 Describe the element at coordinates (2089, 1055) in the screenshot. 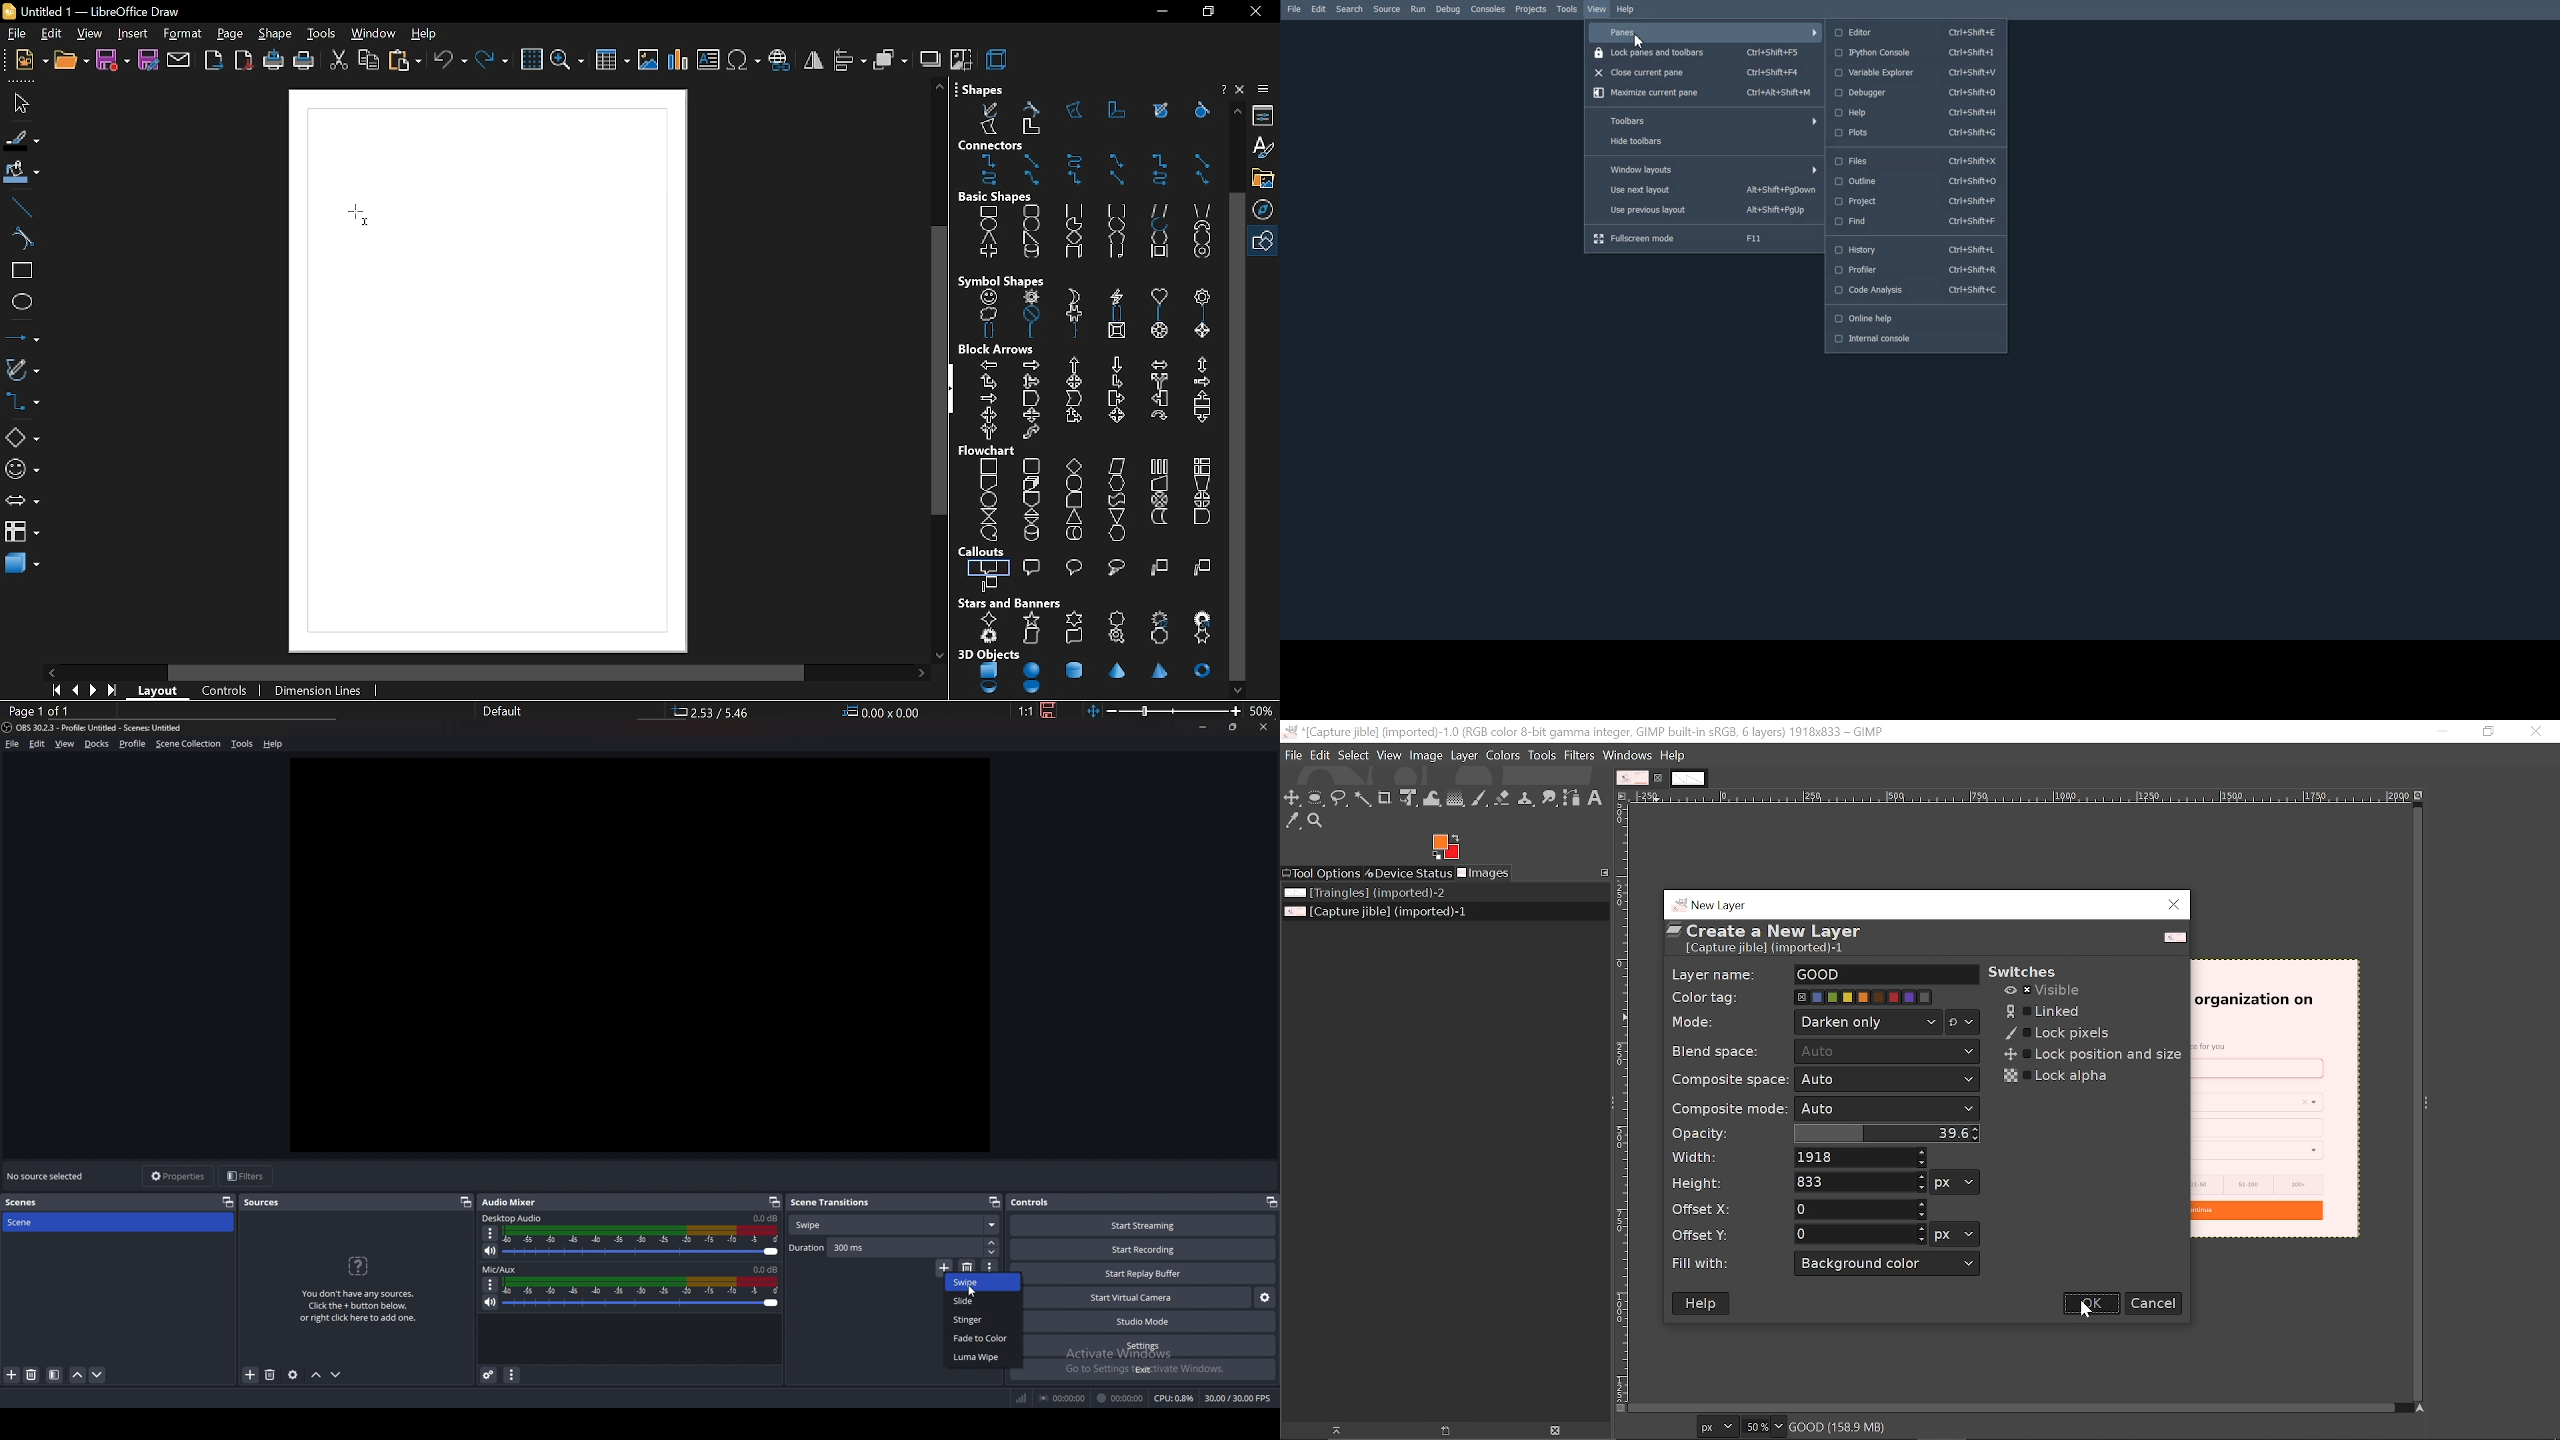

I see `Lock position and size` at that location.